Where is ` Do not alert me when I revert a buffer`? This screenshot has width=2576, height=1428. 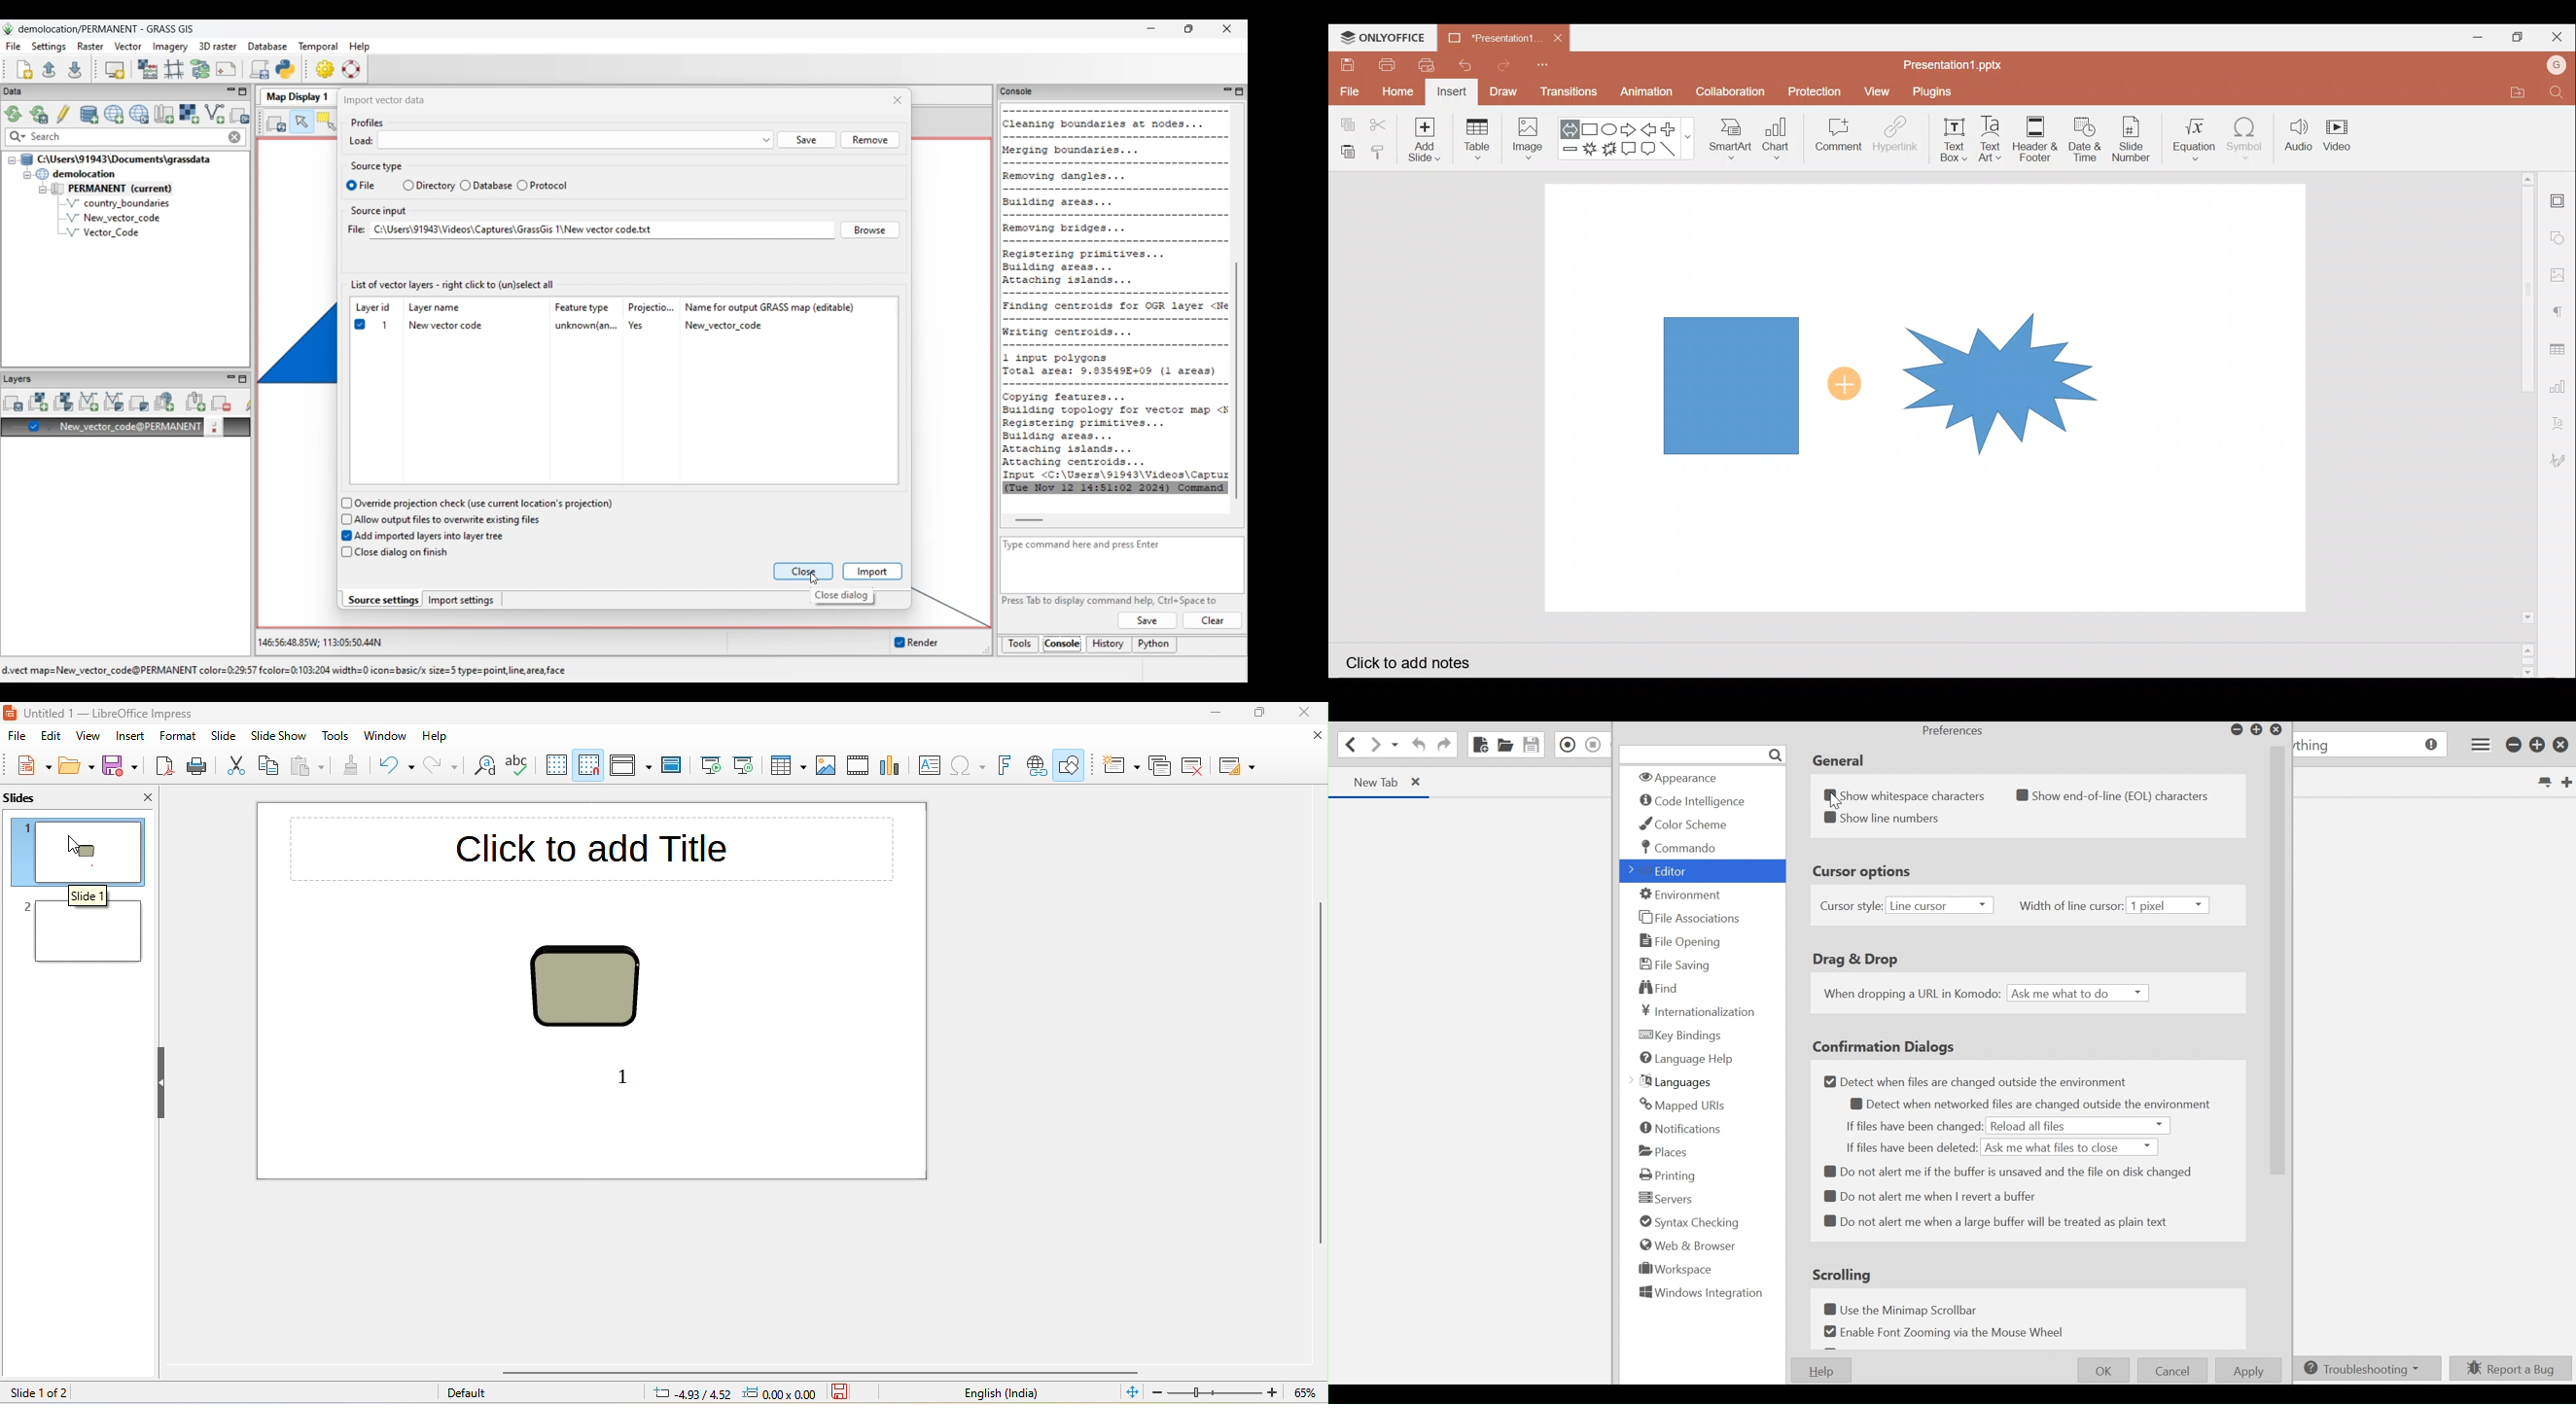
 Do not alert me when I revert a buffer is located at coordinates (1940, 1198).